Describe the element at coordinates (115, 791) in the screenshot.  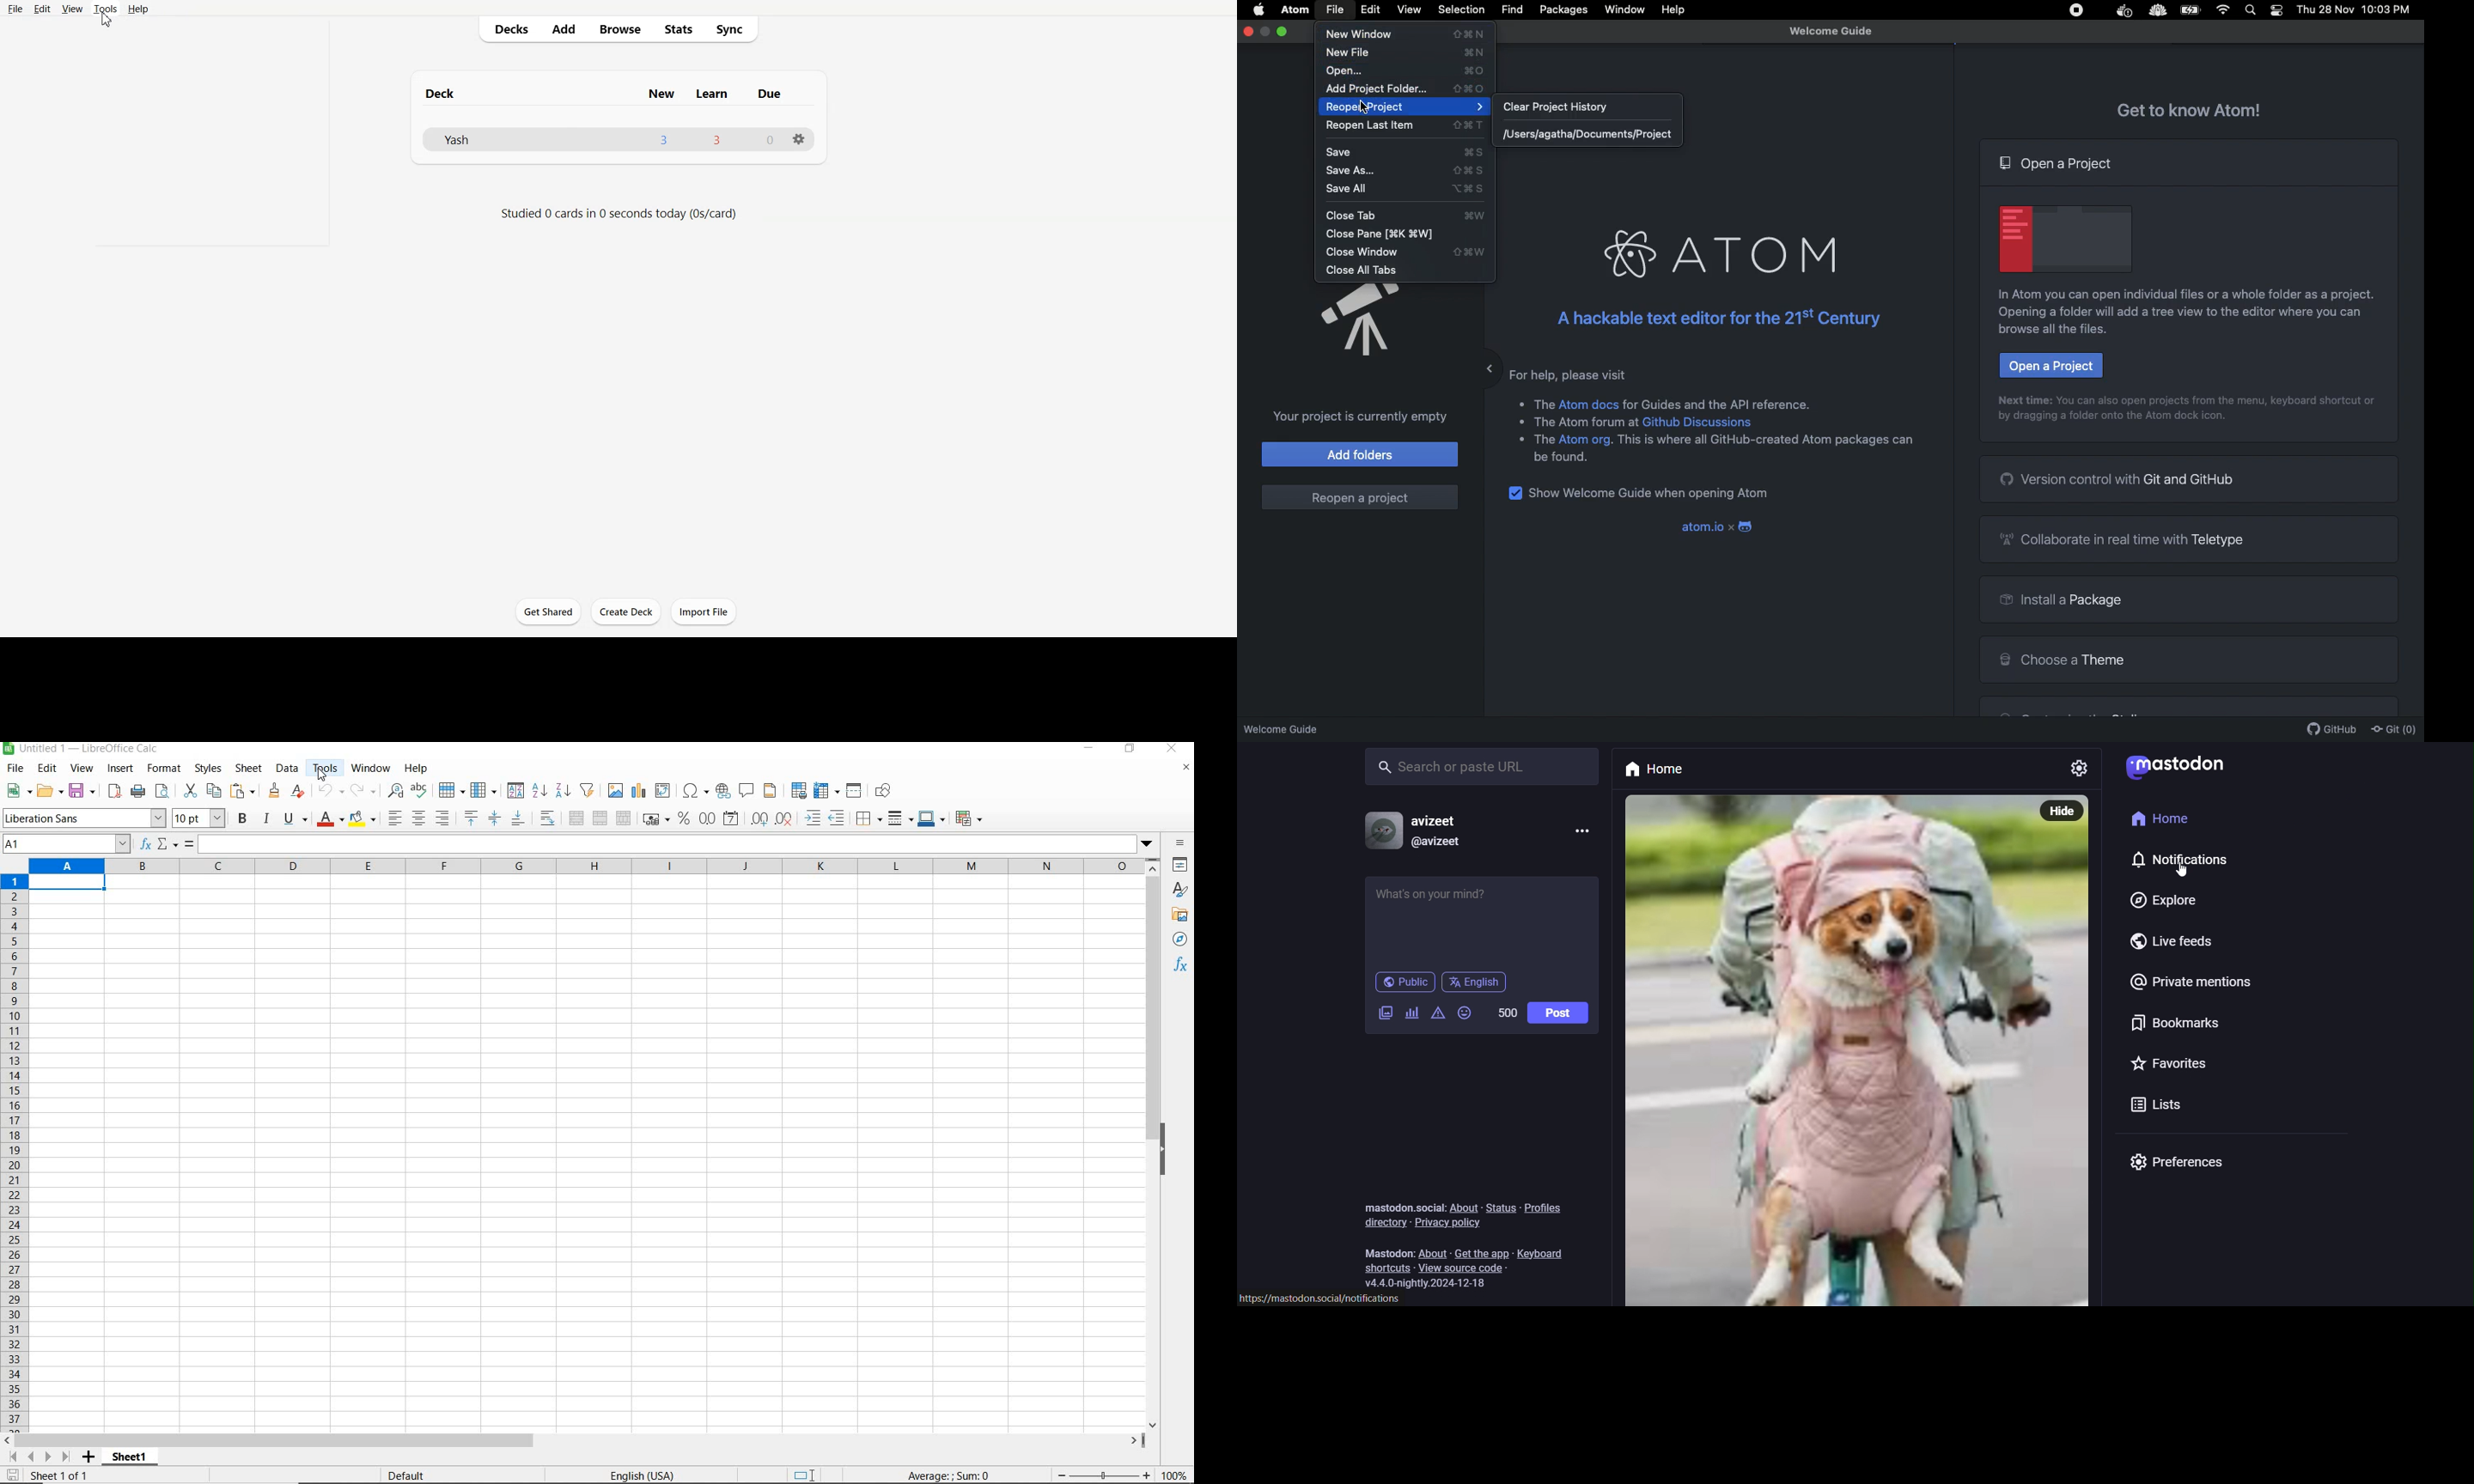
I see `export as pdf` at that location.